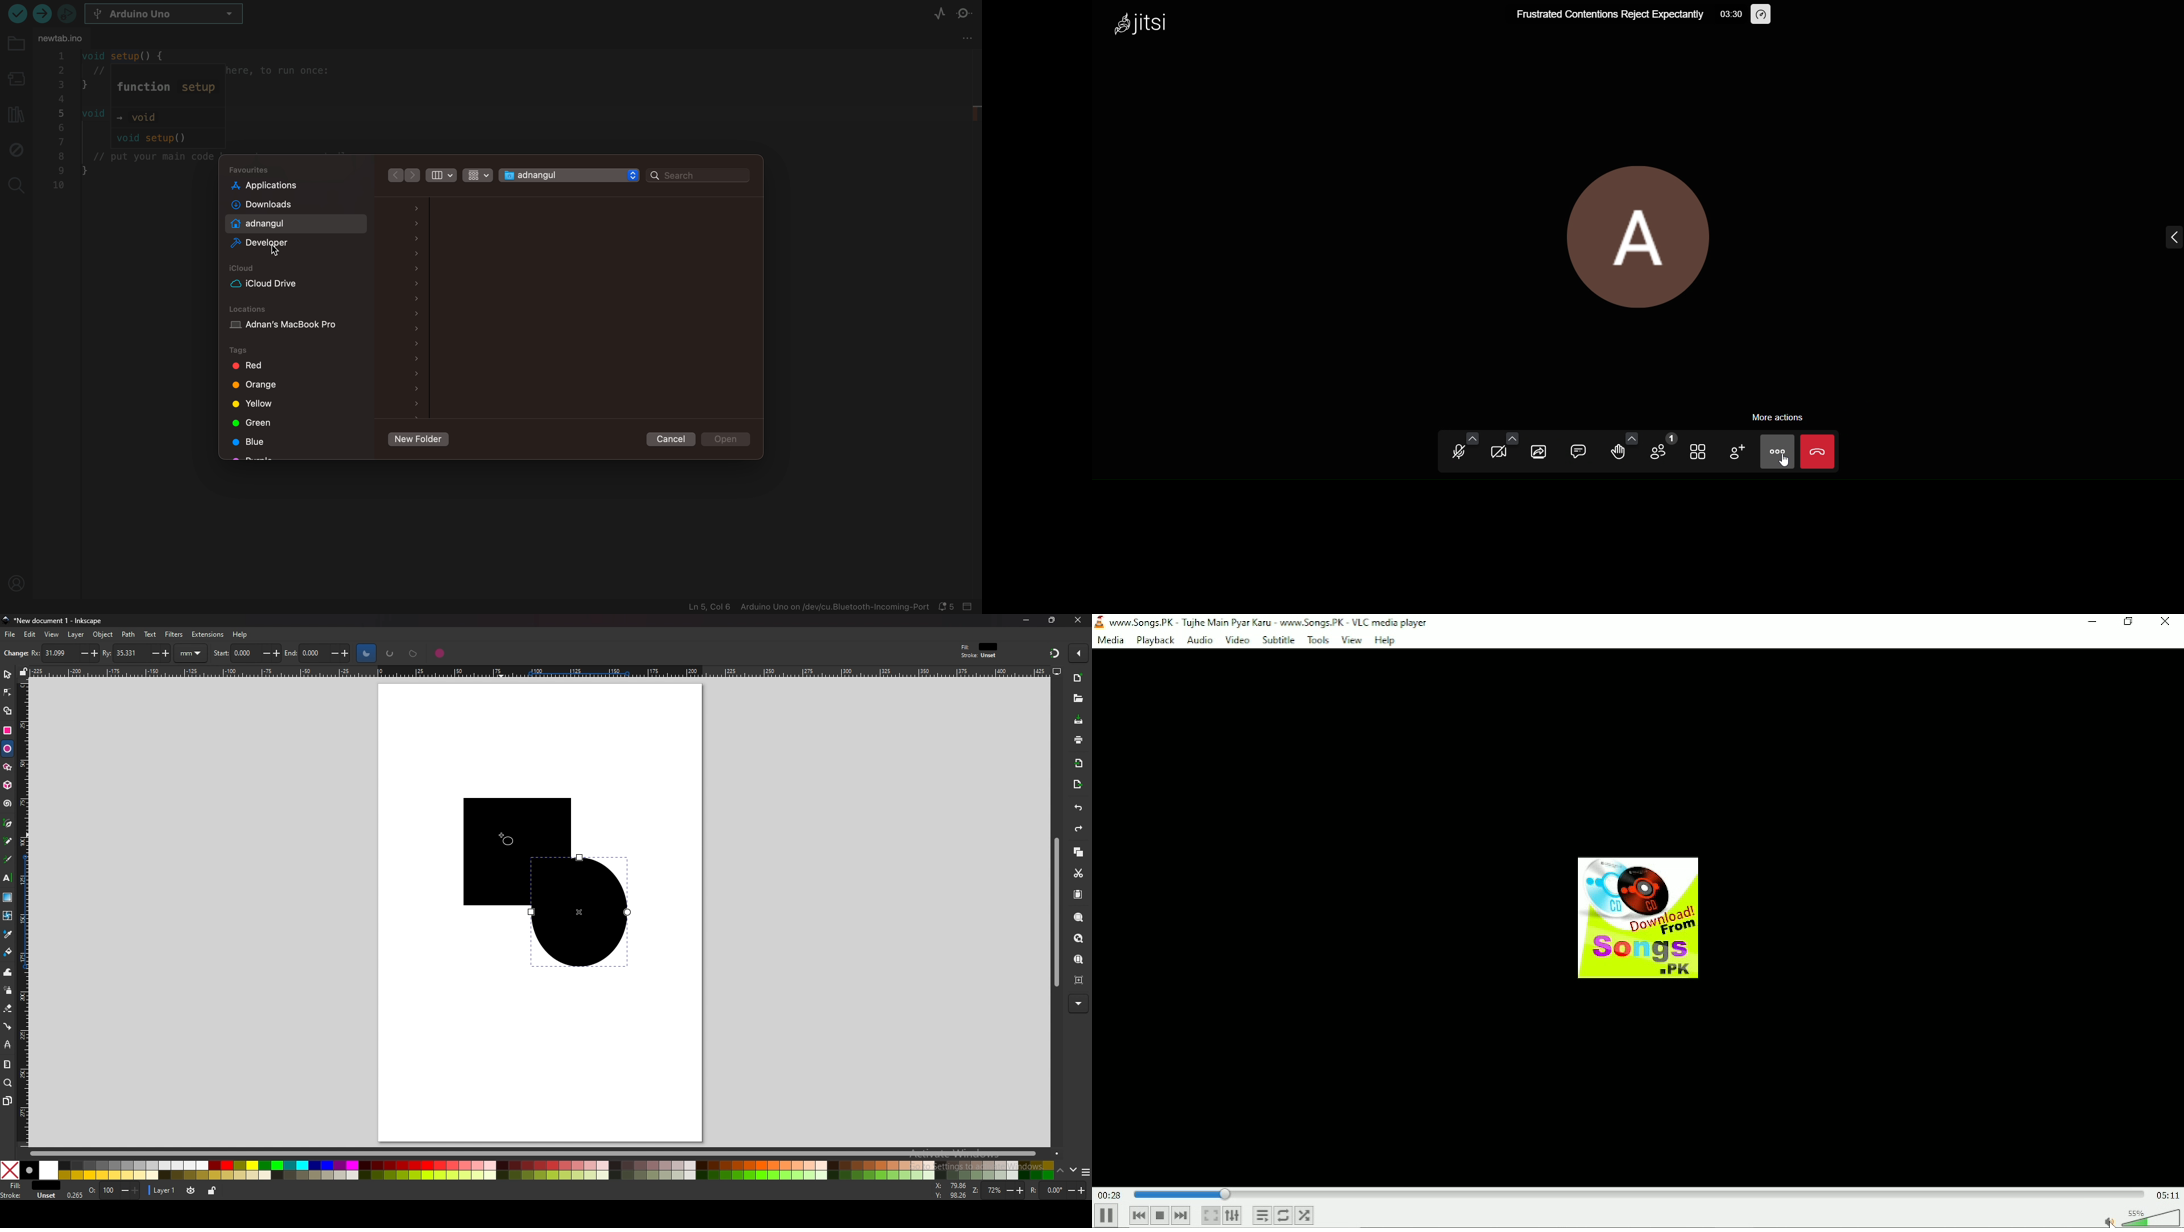 The image size is (2184, 1232). Describe the element at coordinates (1821, 452) in the screenshot. I see `end call` at that location.